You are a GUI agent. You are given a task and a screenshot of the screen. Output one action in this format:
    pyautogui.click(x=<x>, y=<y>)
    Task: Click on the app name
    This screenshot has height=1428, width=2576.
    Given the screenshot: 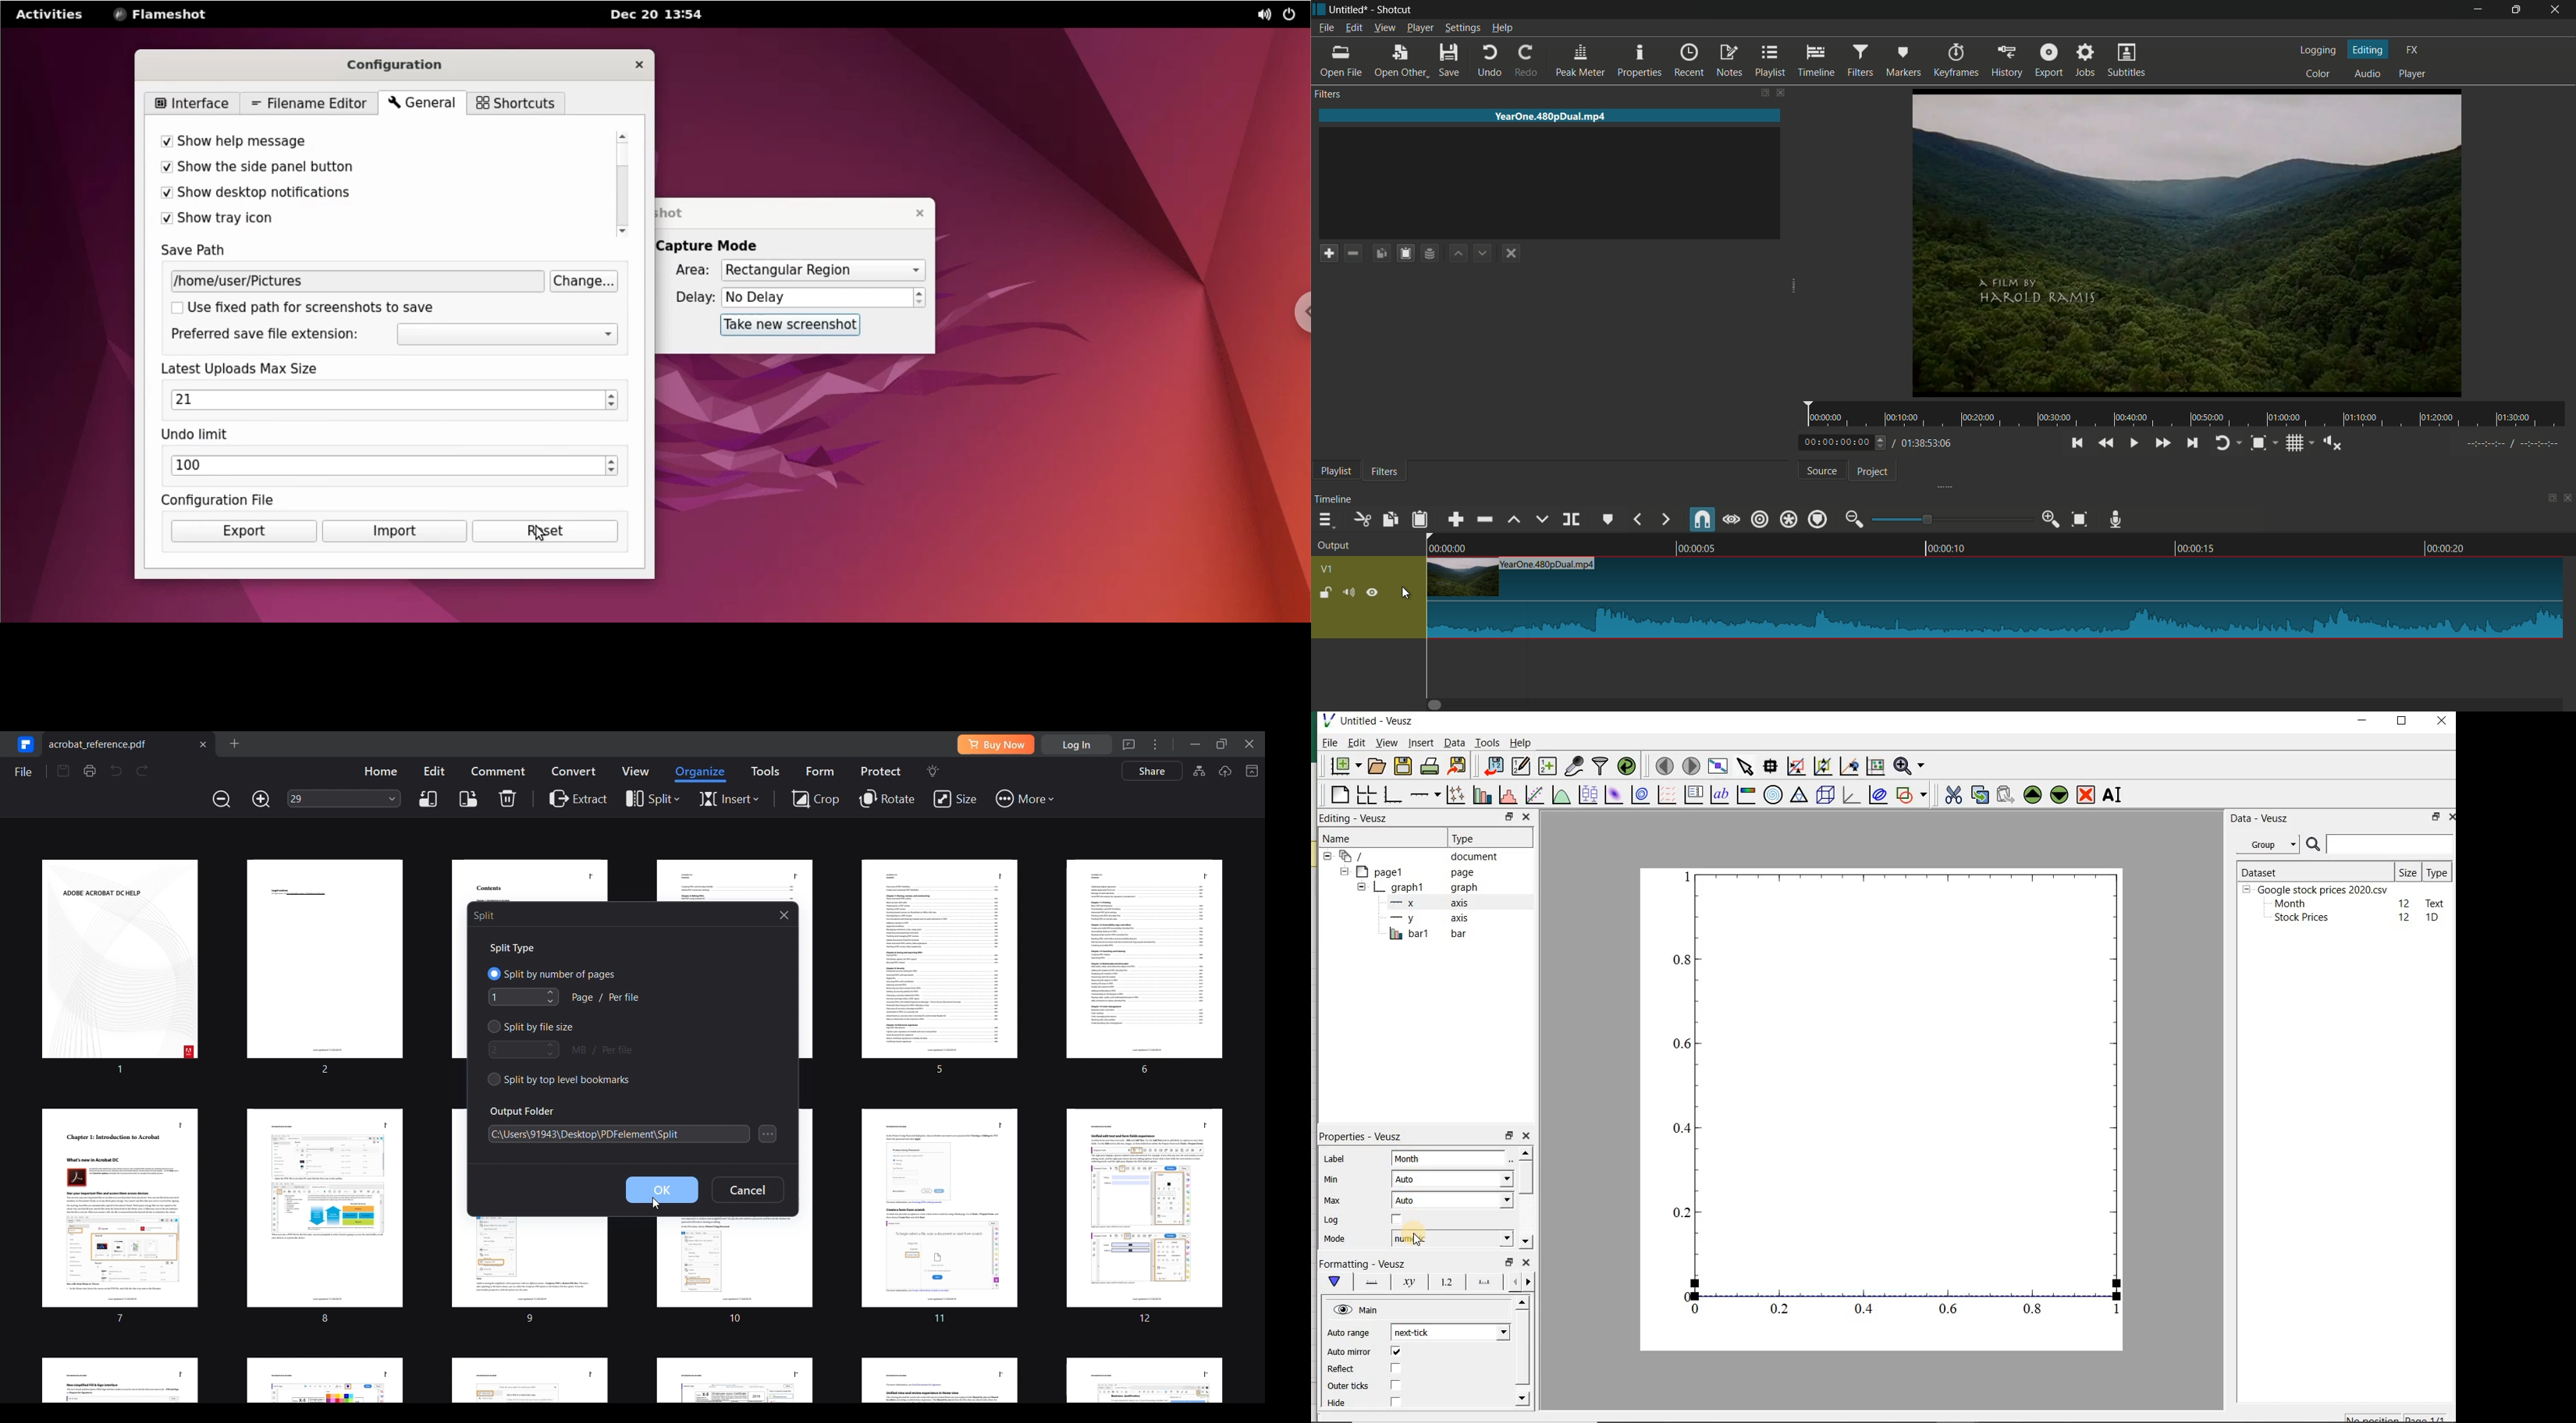 What is the action you would take?
    pyautogui.click(x=1396, y=9)
    